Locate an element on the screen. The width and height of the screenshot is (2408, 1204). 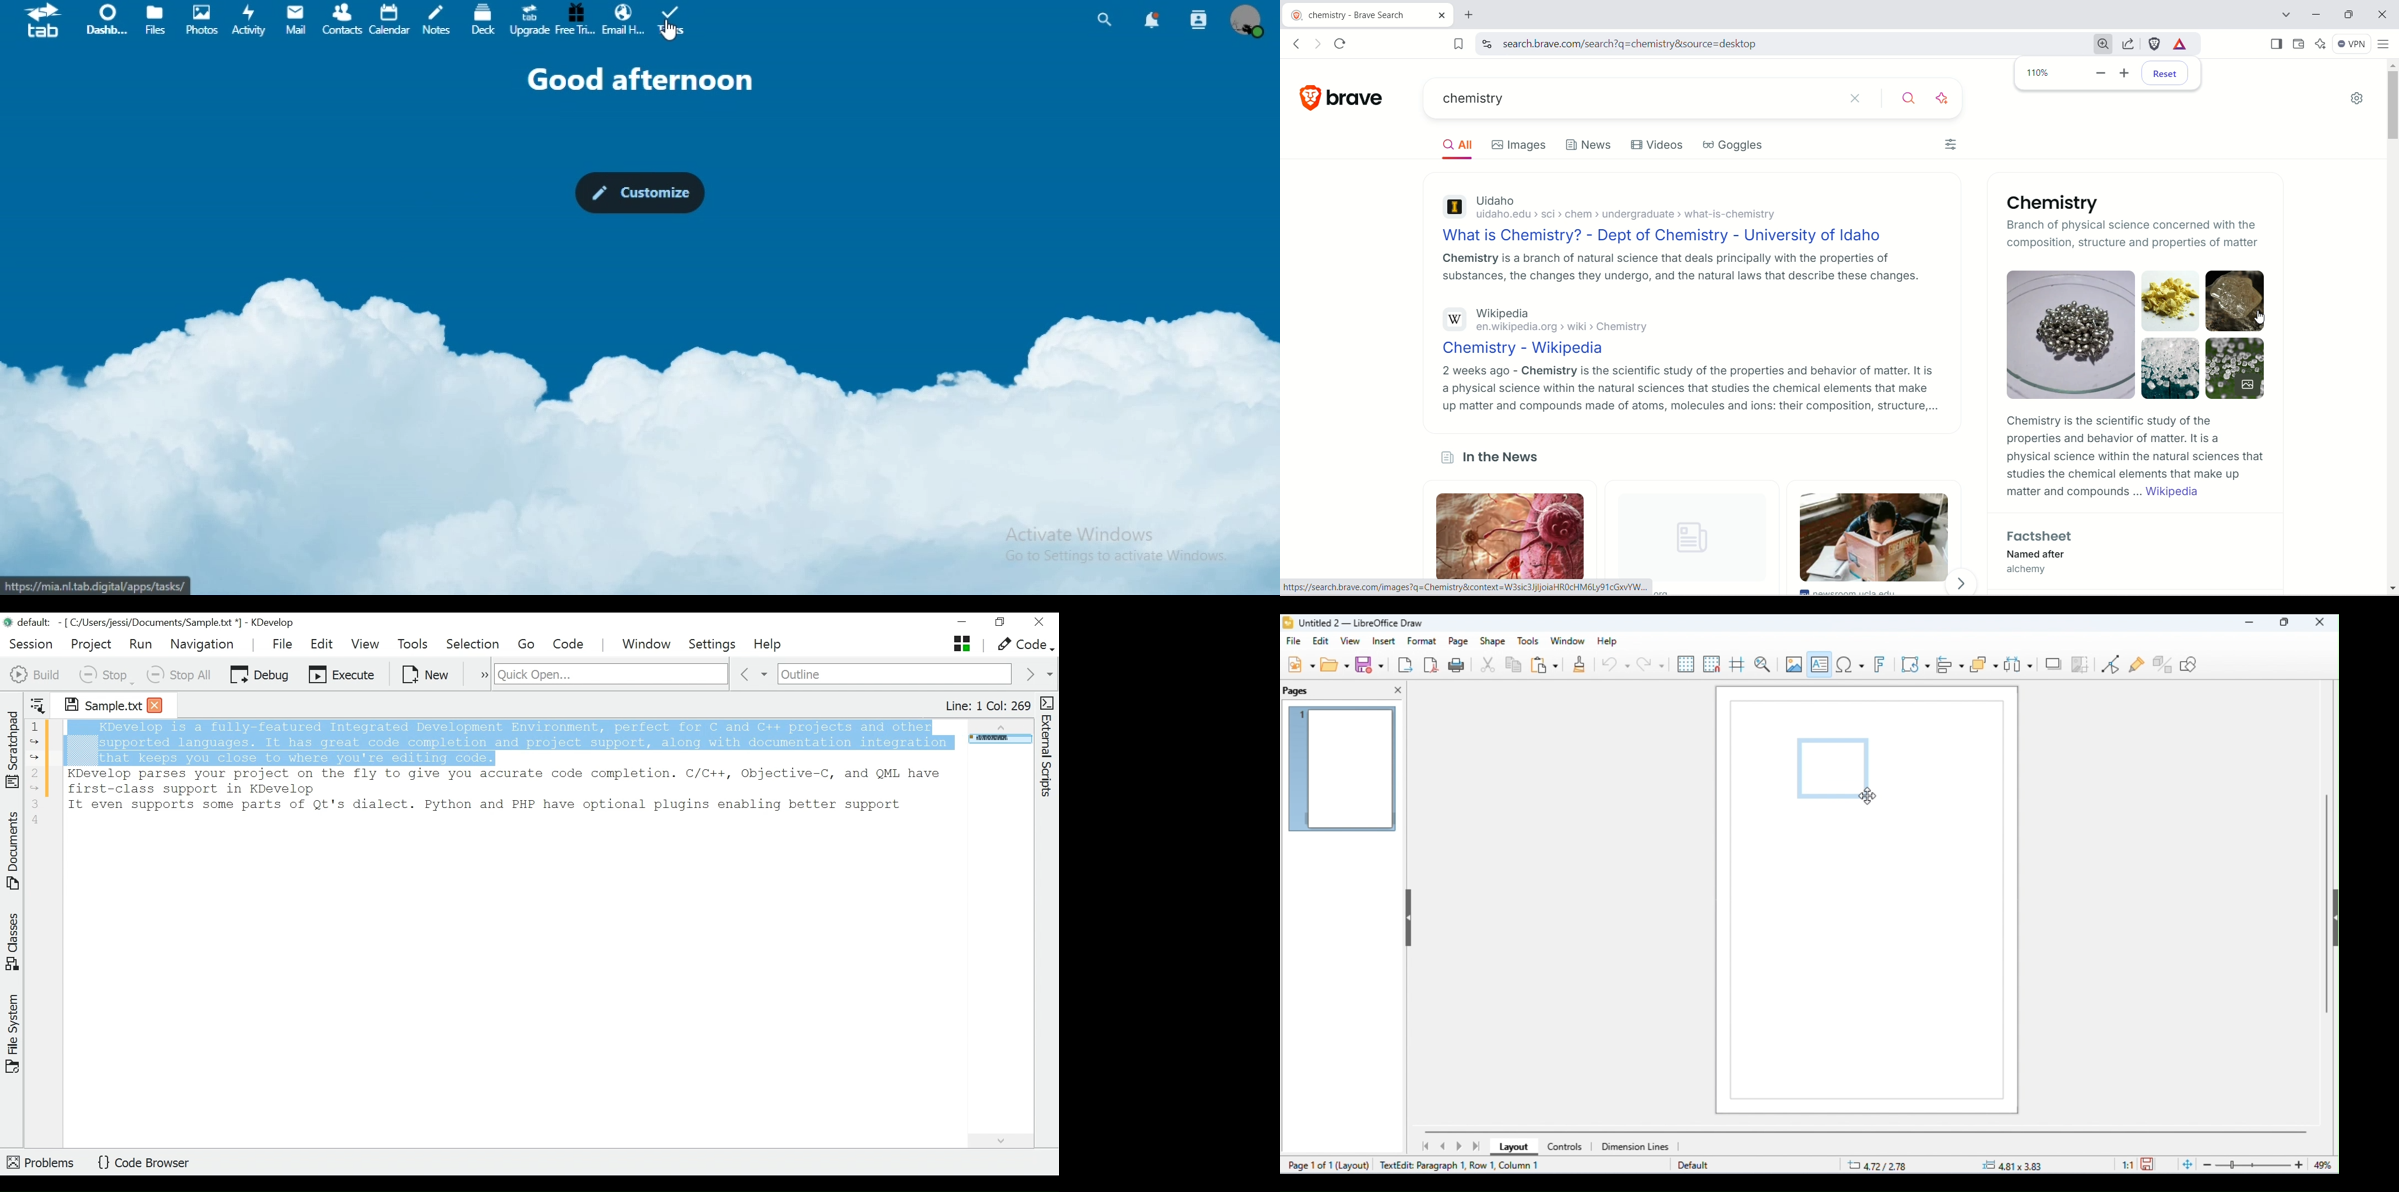
layout is located at coordinates (1357, 1166).